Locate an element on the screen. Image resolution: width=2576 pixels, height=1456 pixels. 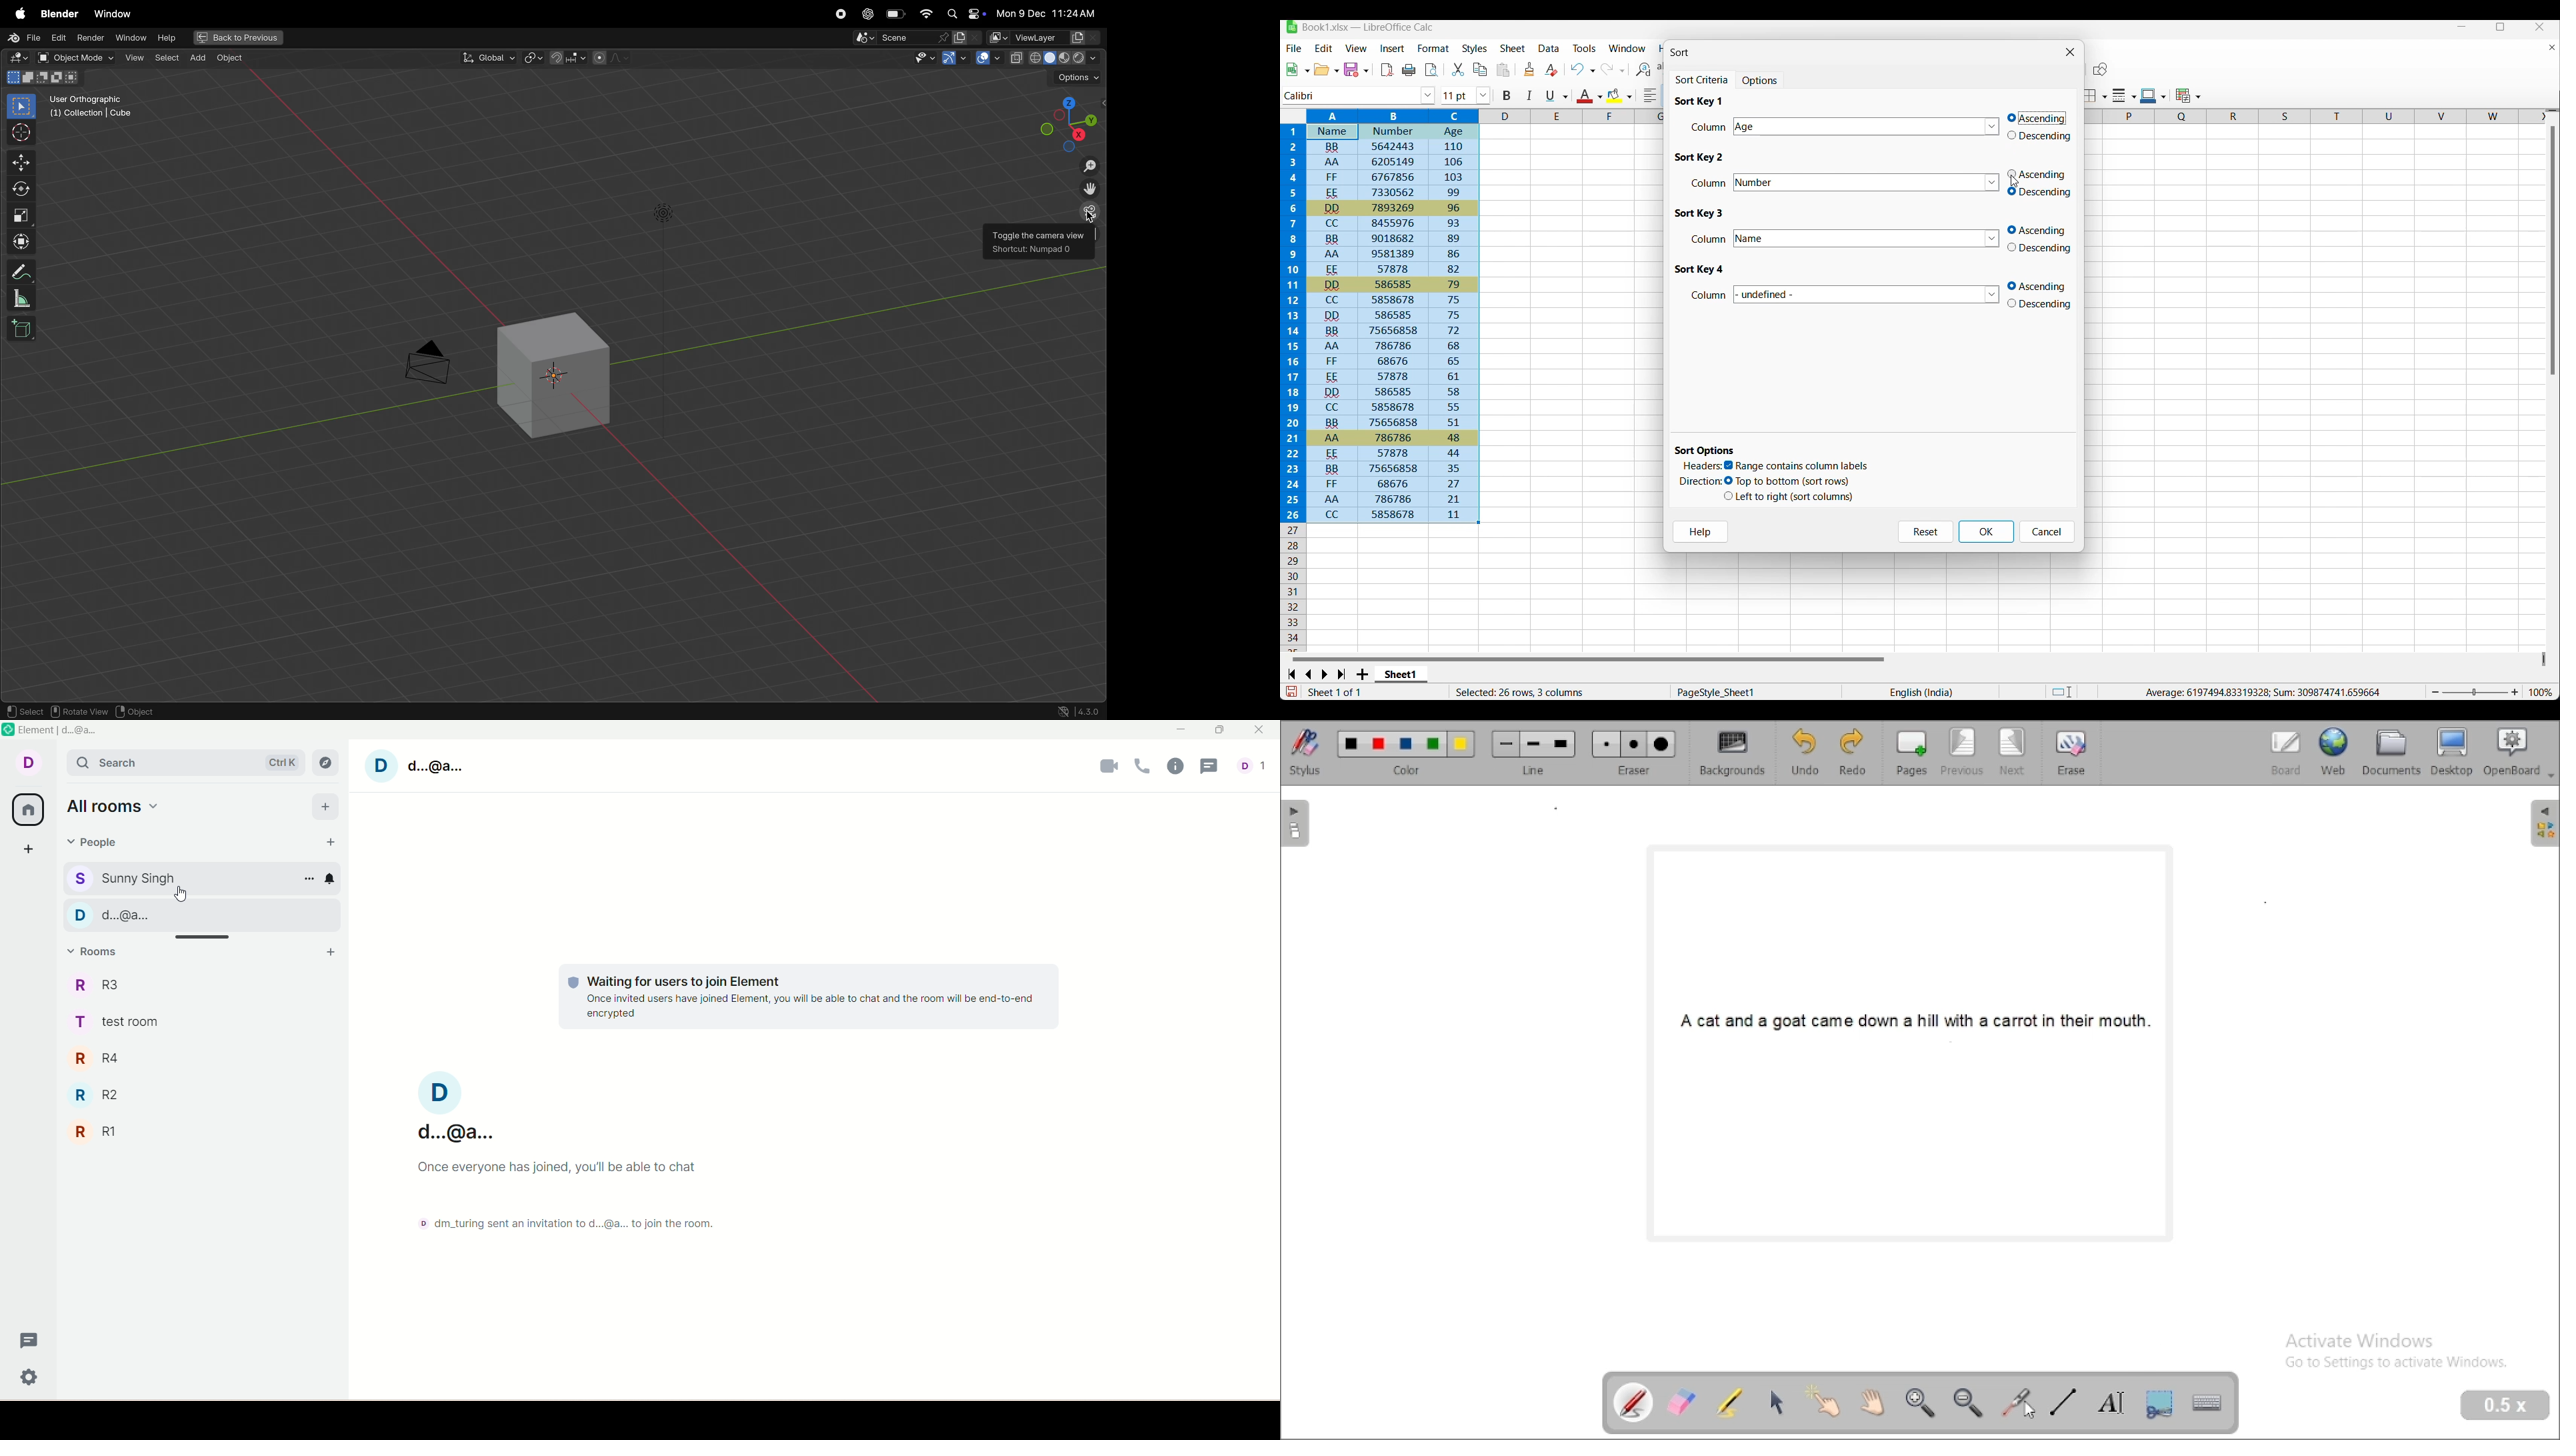
zoom in is located at coordinates (1921, 1404).